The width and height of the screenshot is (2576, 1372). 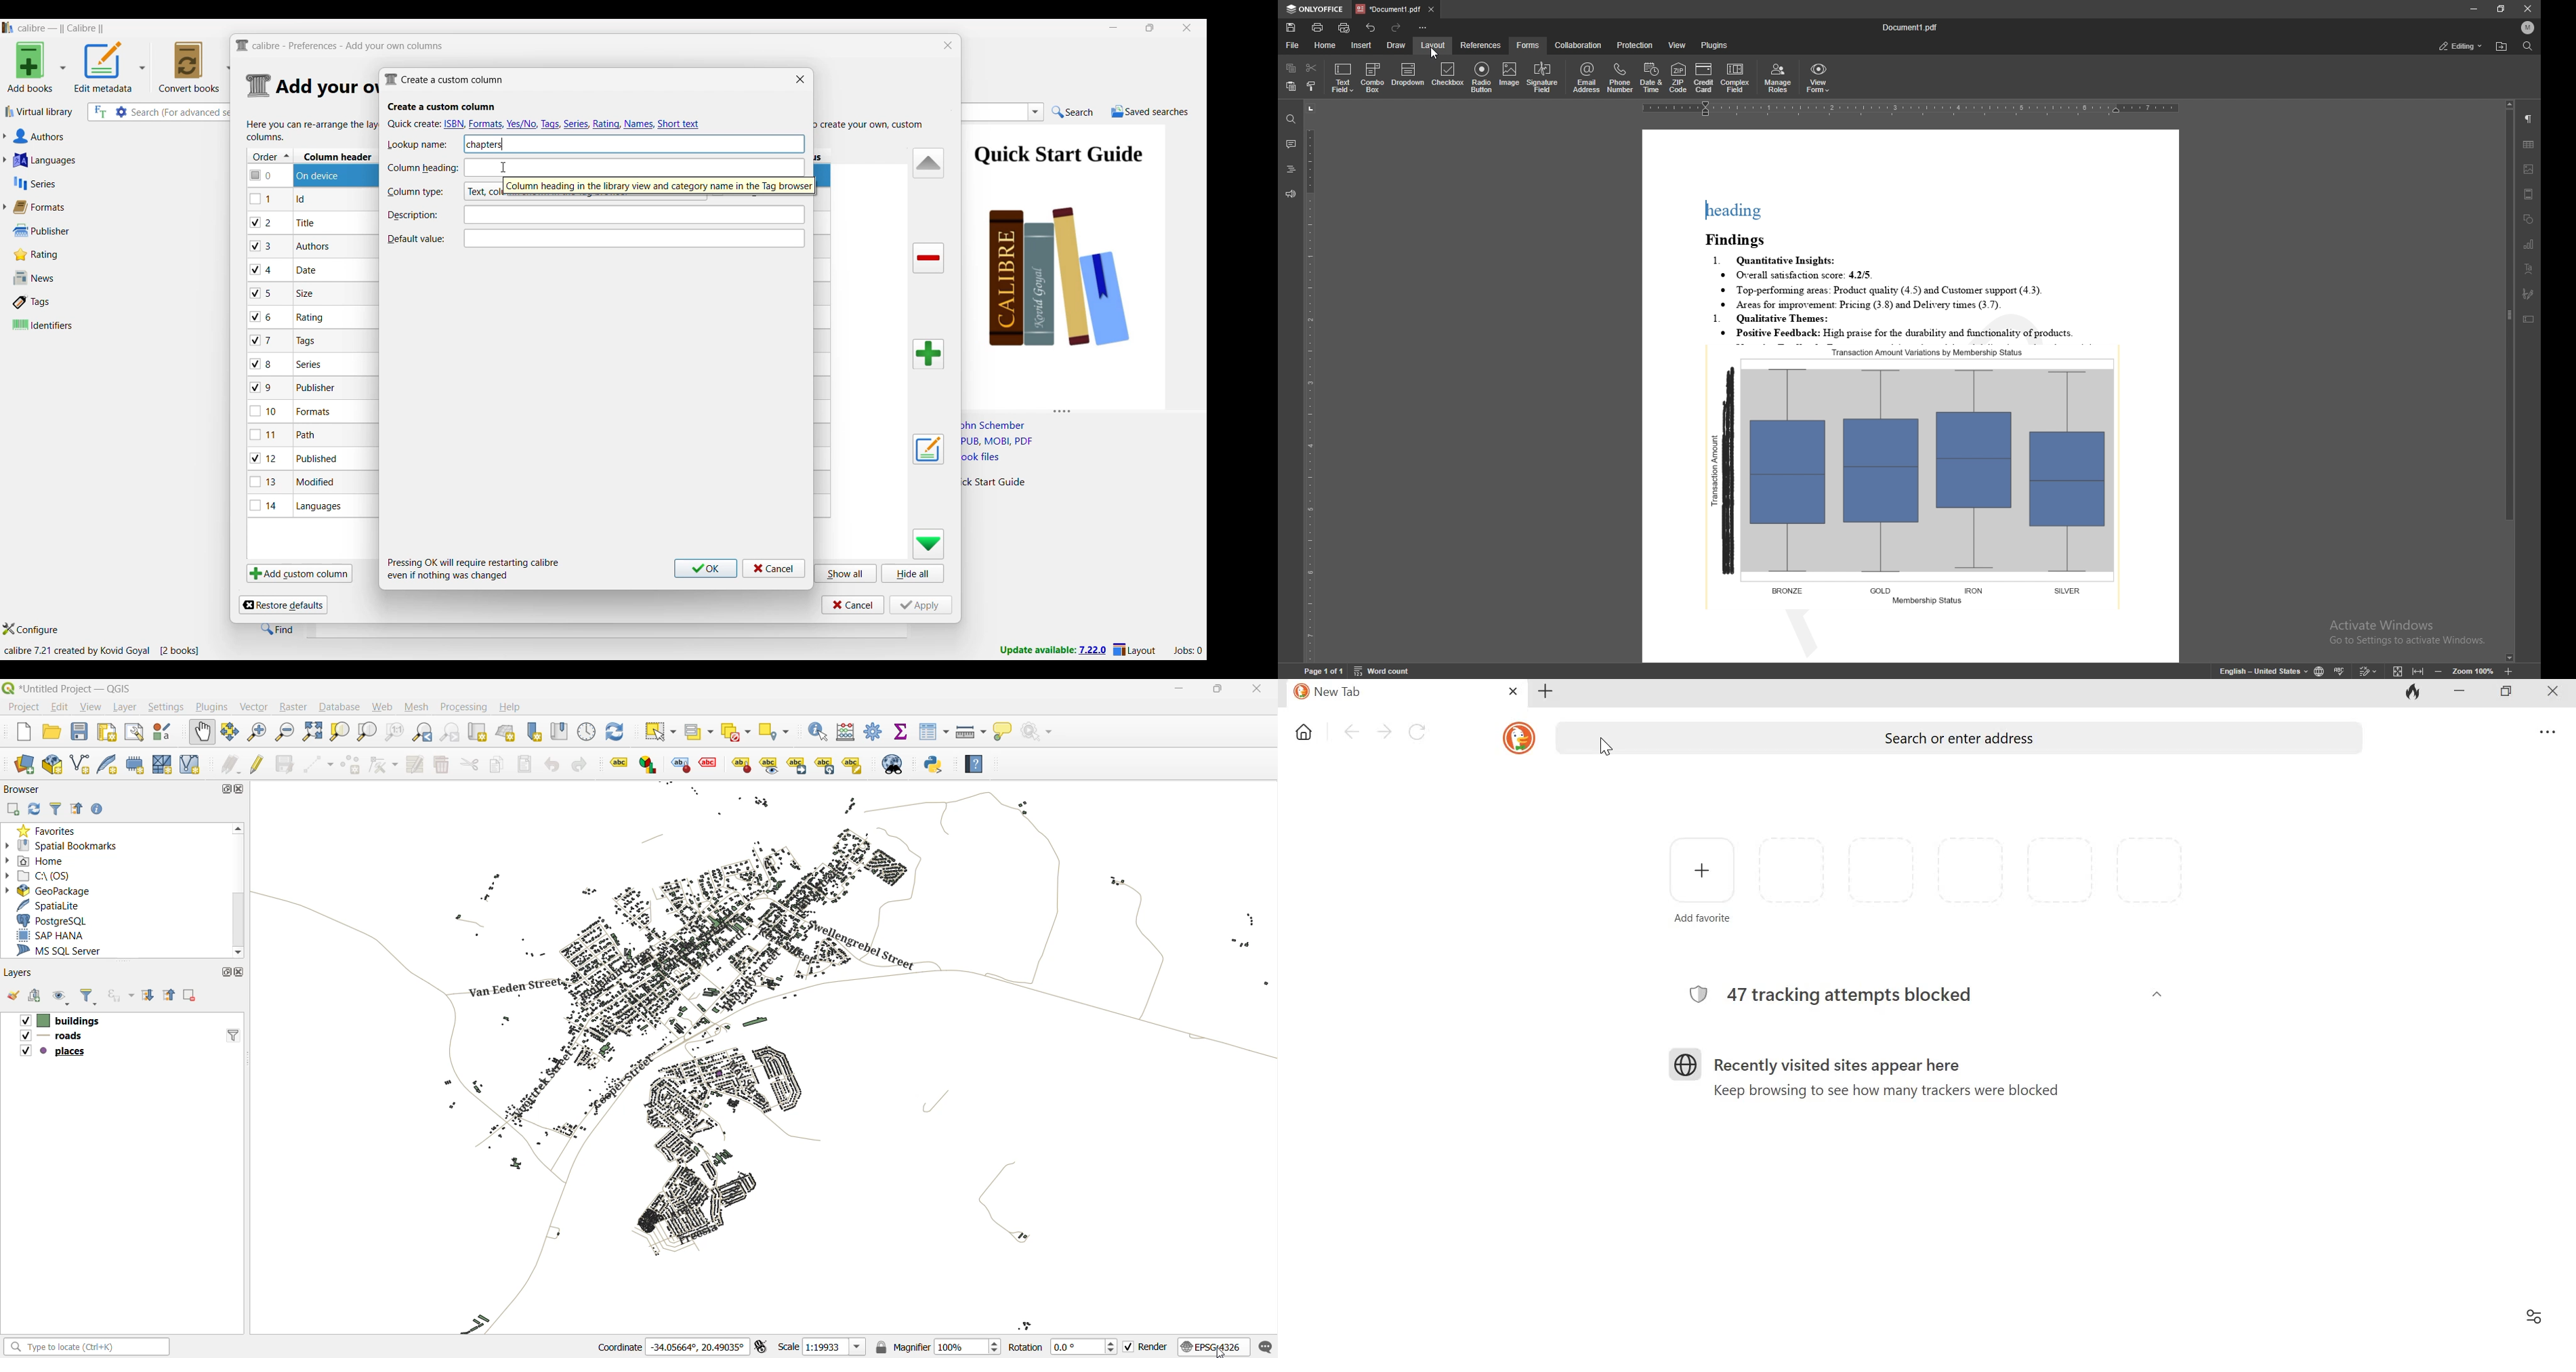 I want to click on settings, so click(x=2532, y=1317).